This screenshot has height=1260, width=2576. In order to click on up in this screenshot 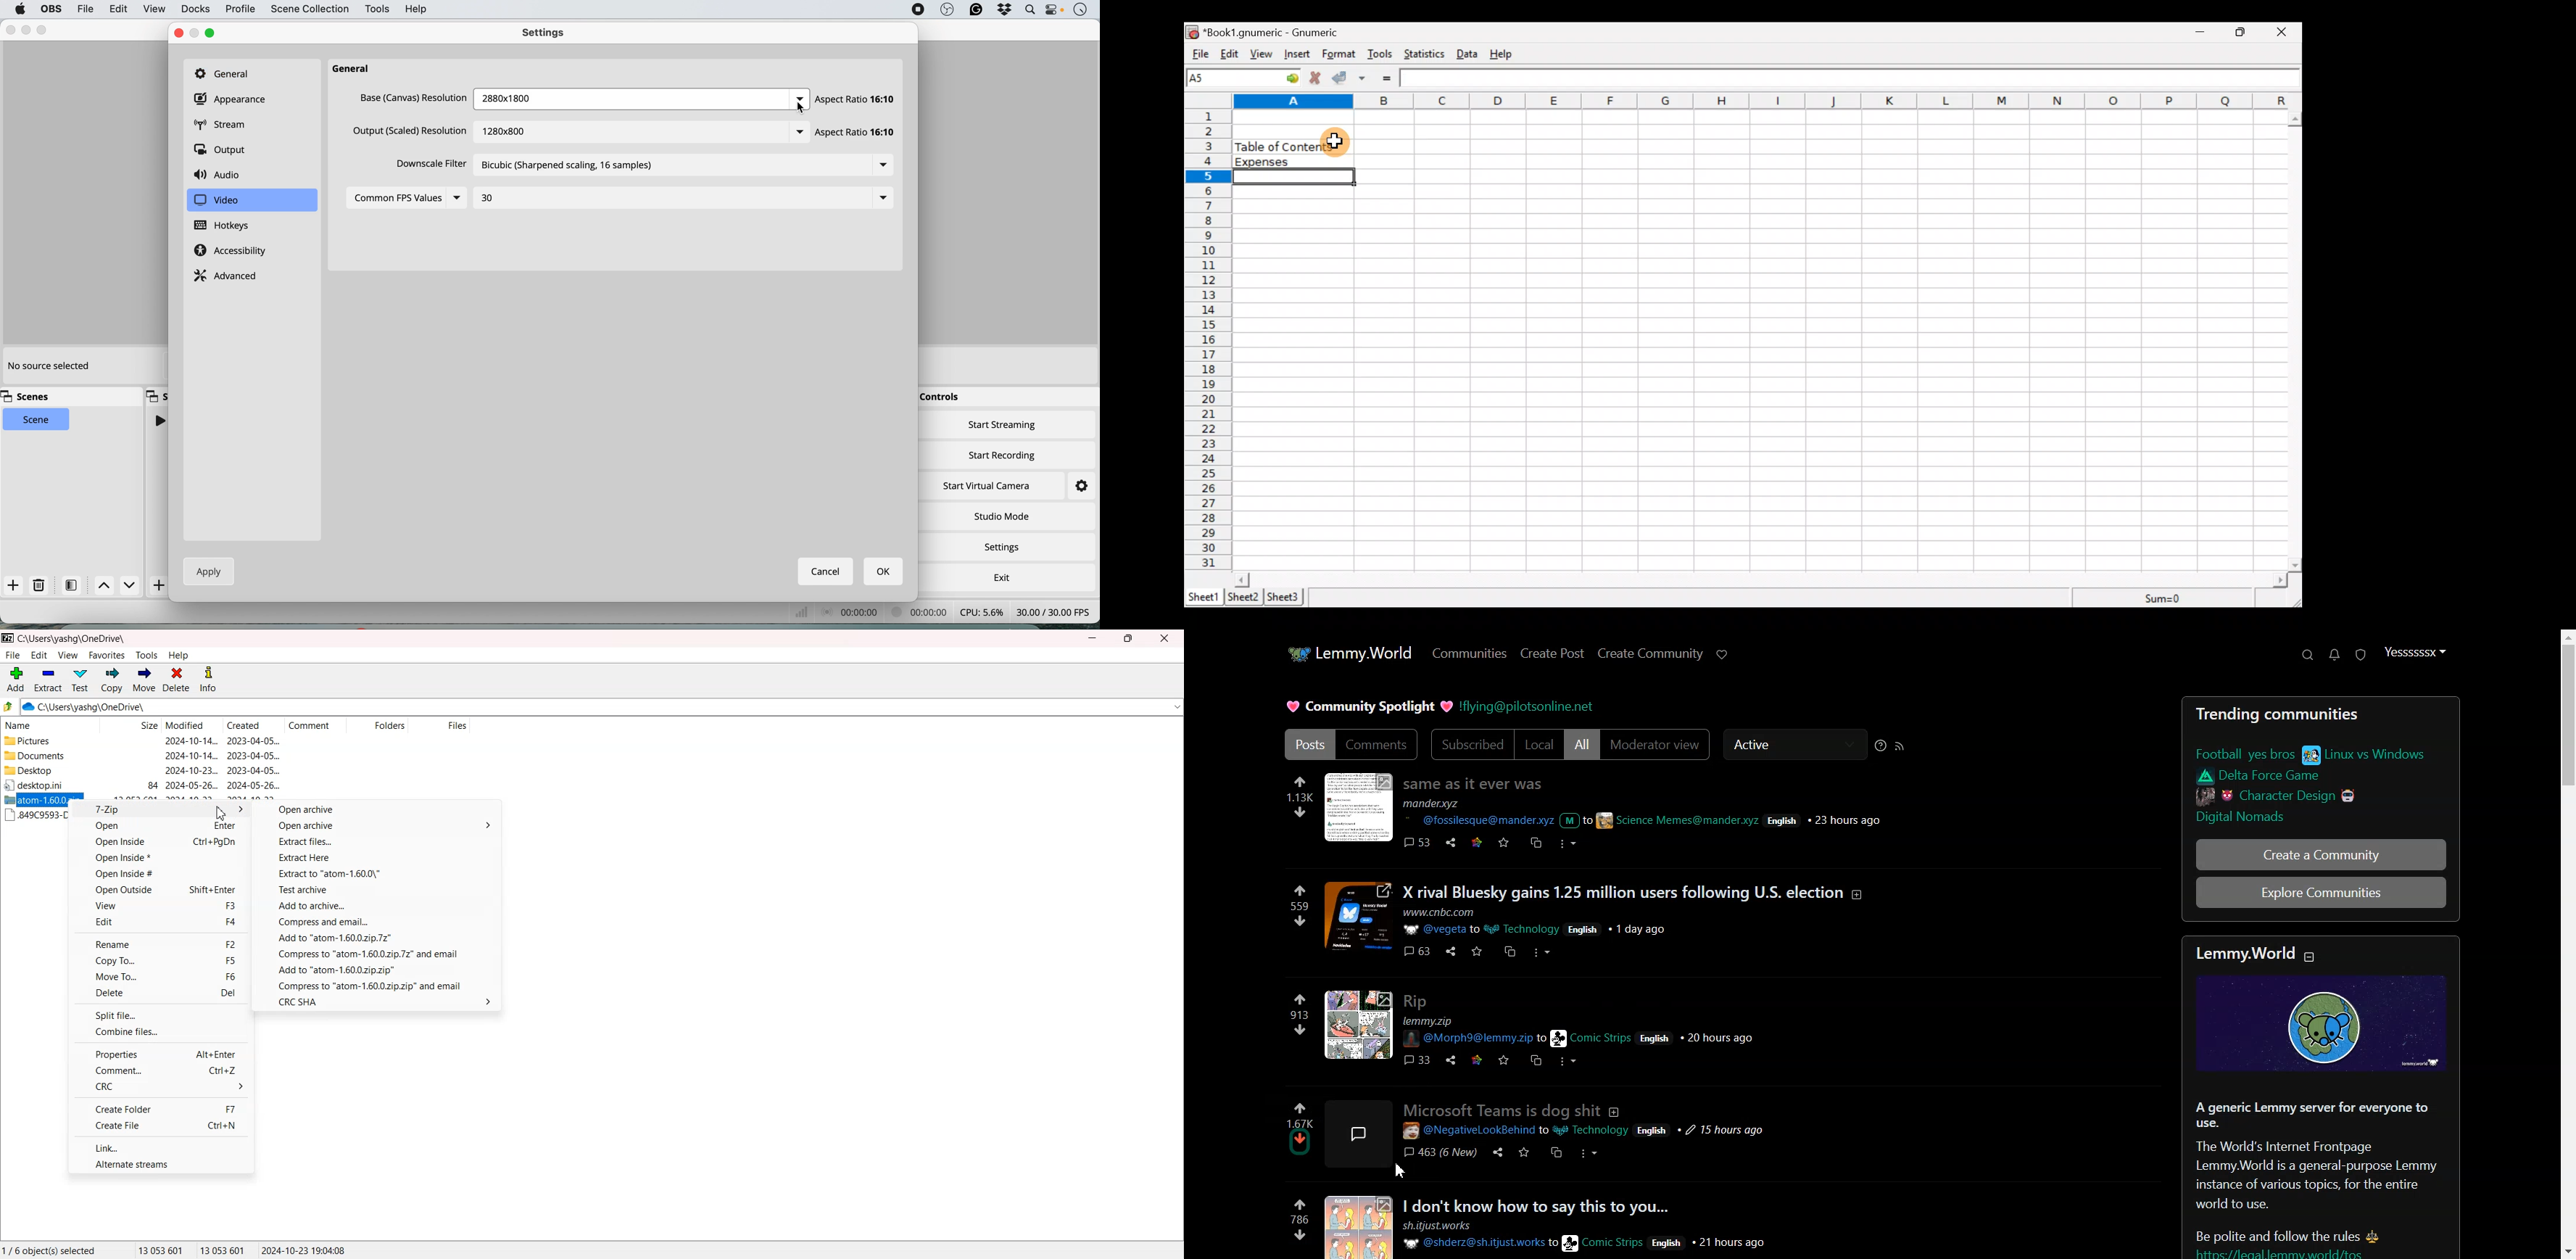, I will do `click(1299, 1000)`.